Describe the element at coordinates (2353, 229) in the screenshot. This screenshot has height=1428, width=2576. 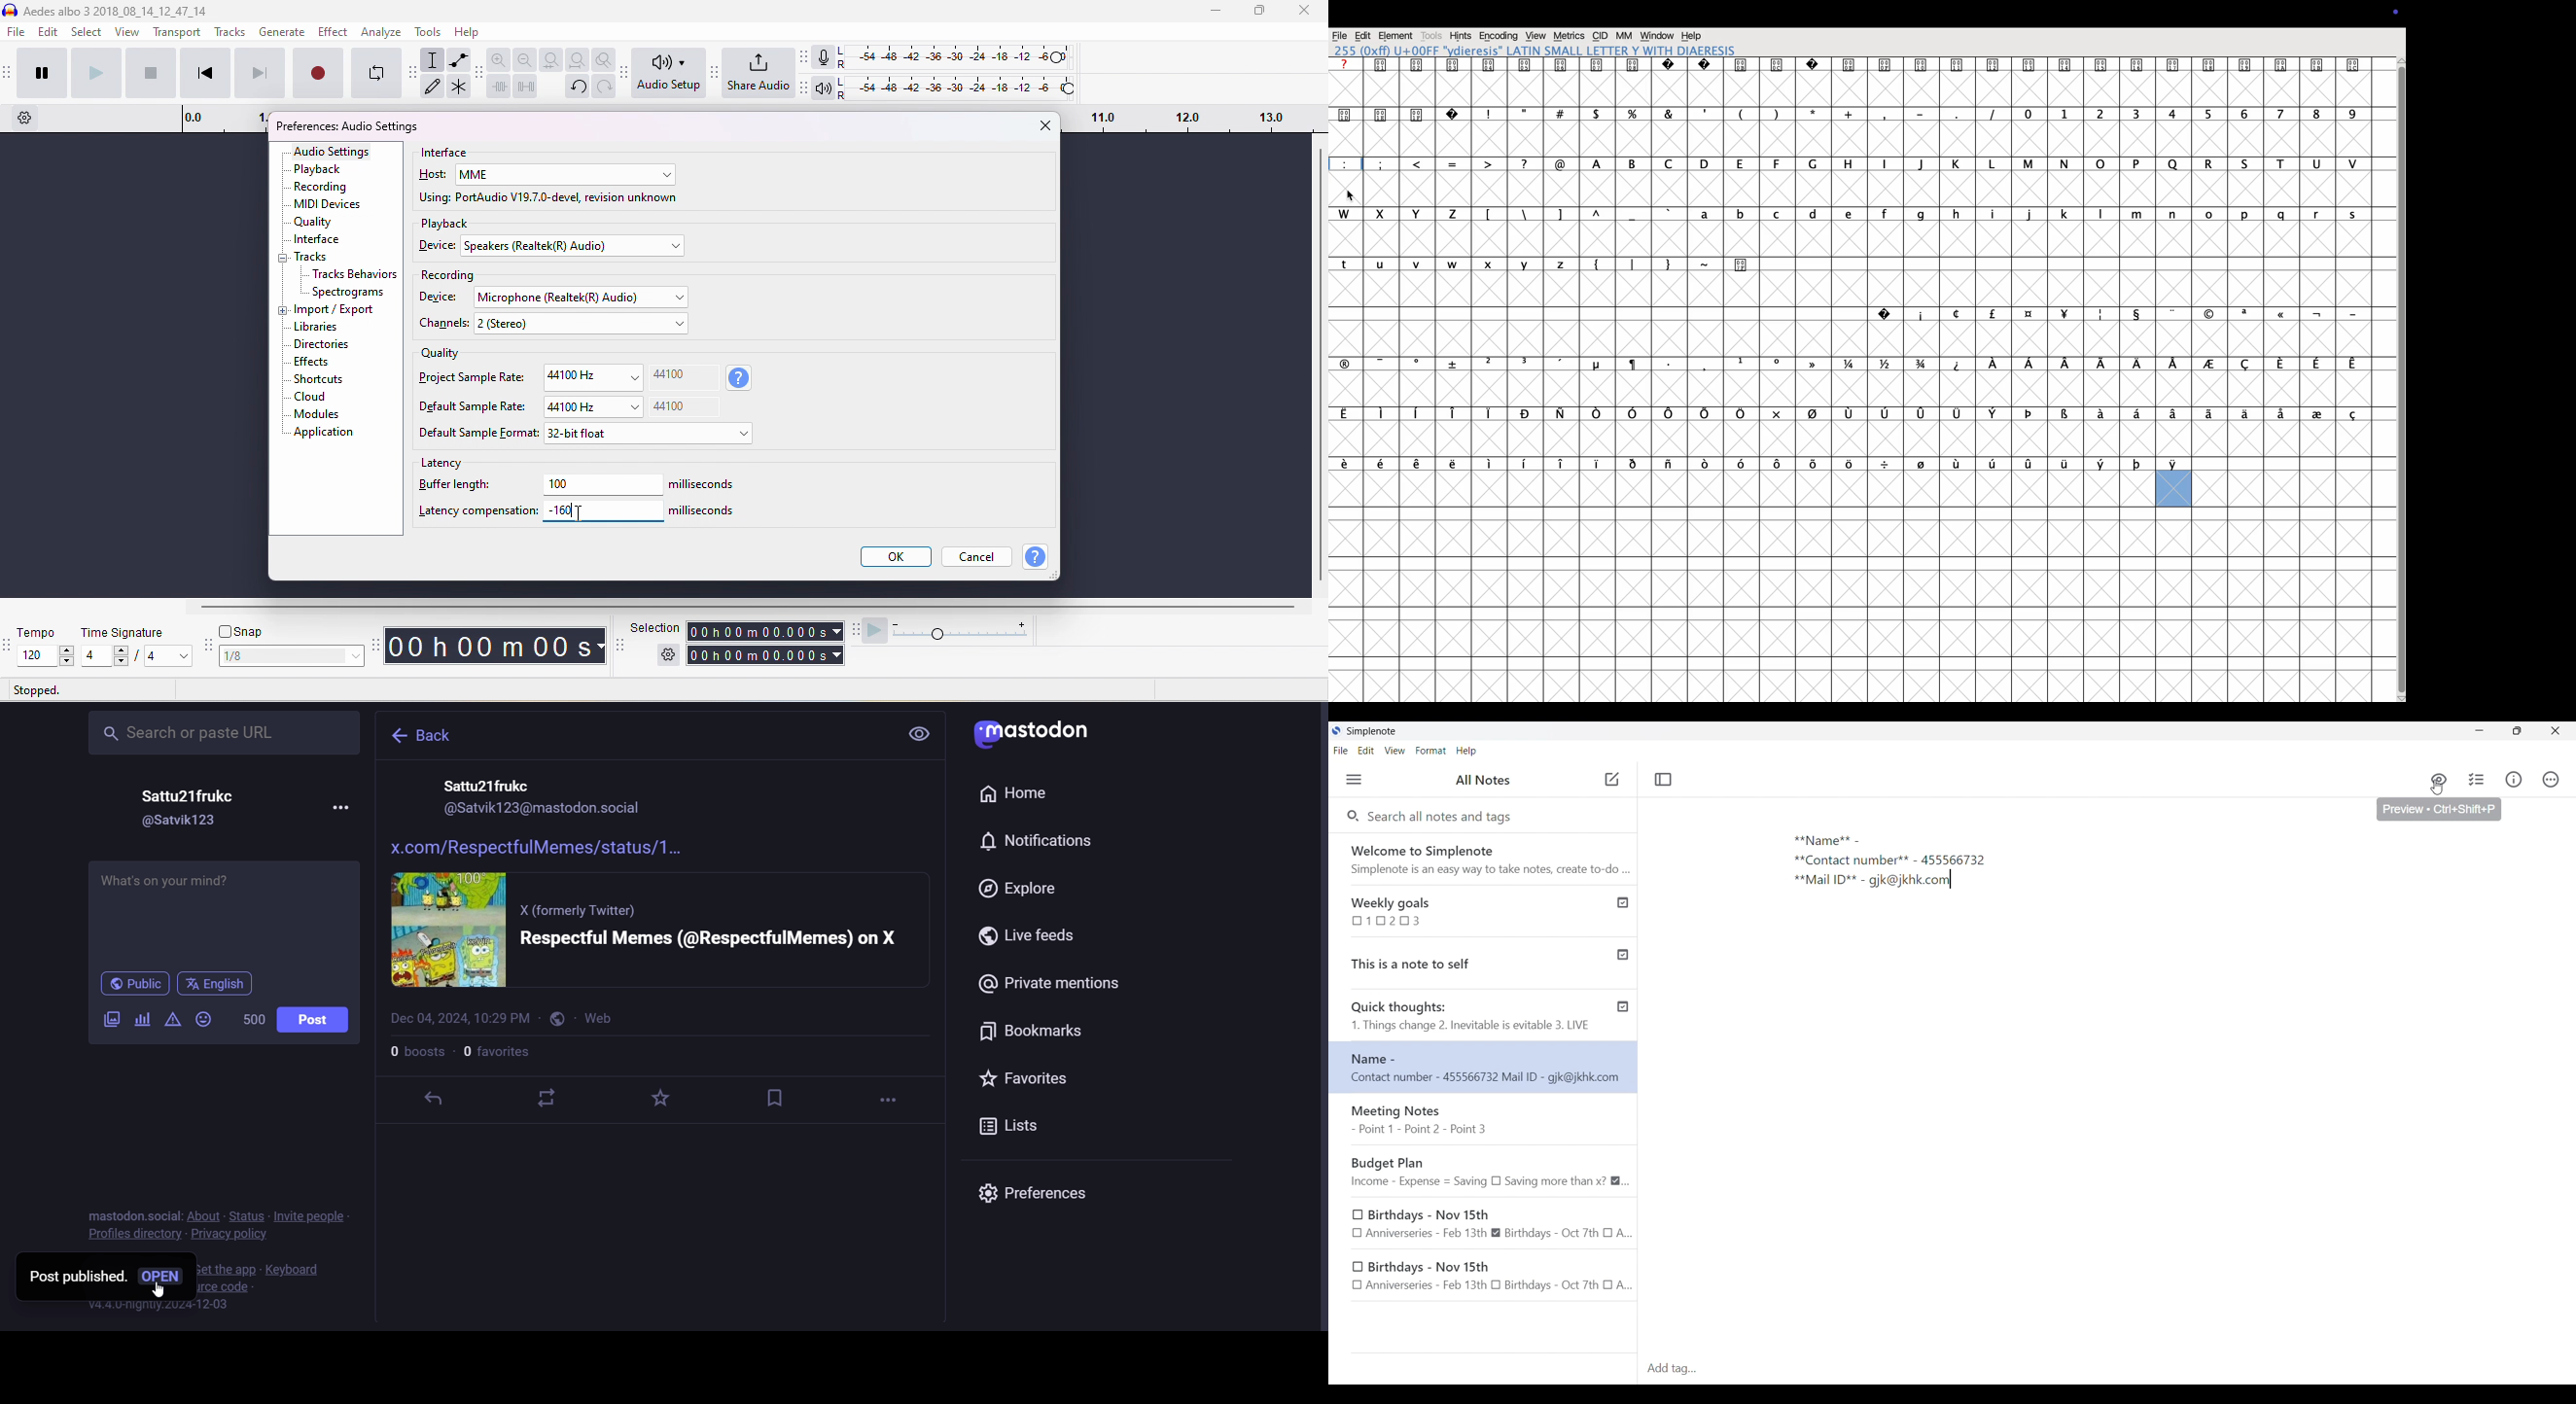
I see `s` at that location.